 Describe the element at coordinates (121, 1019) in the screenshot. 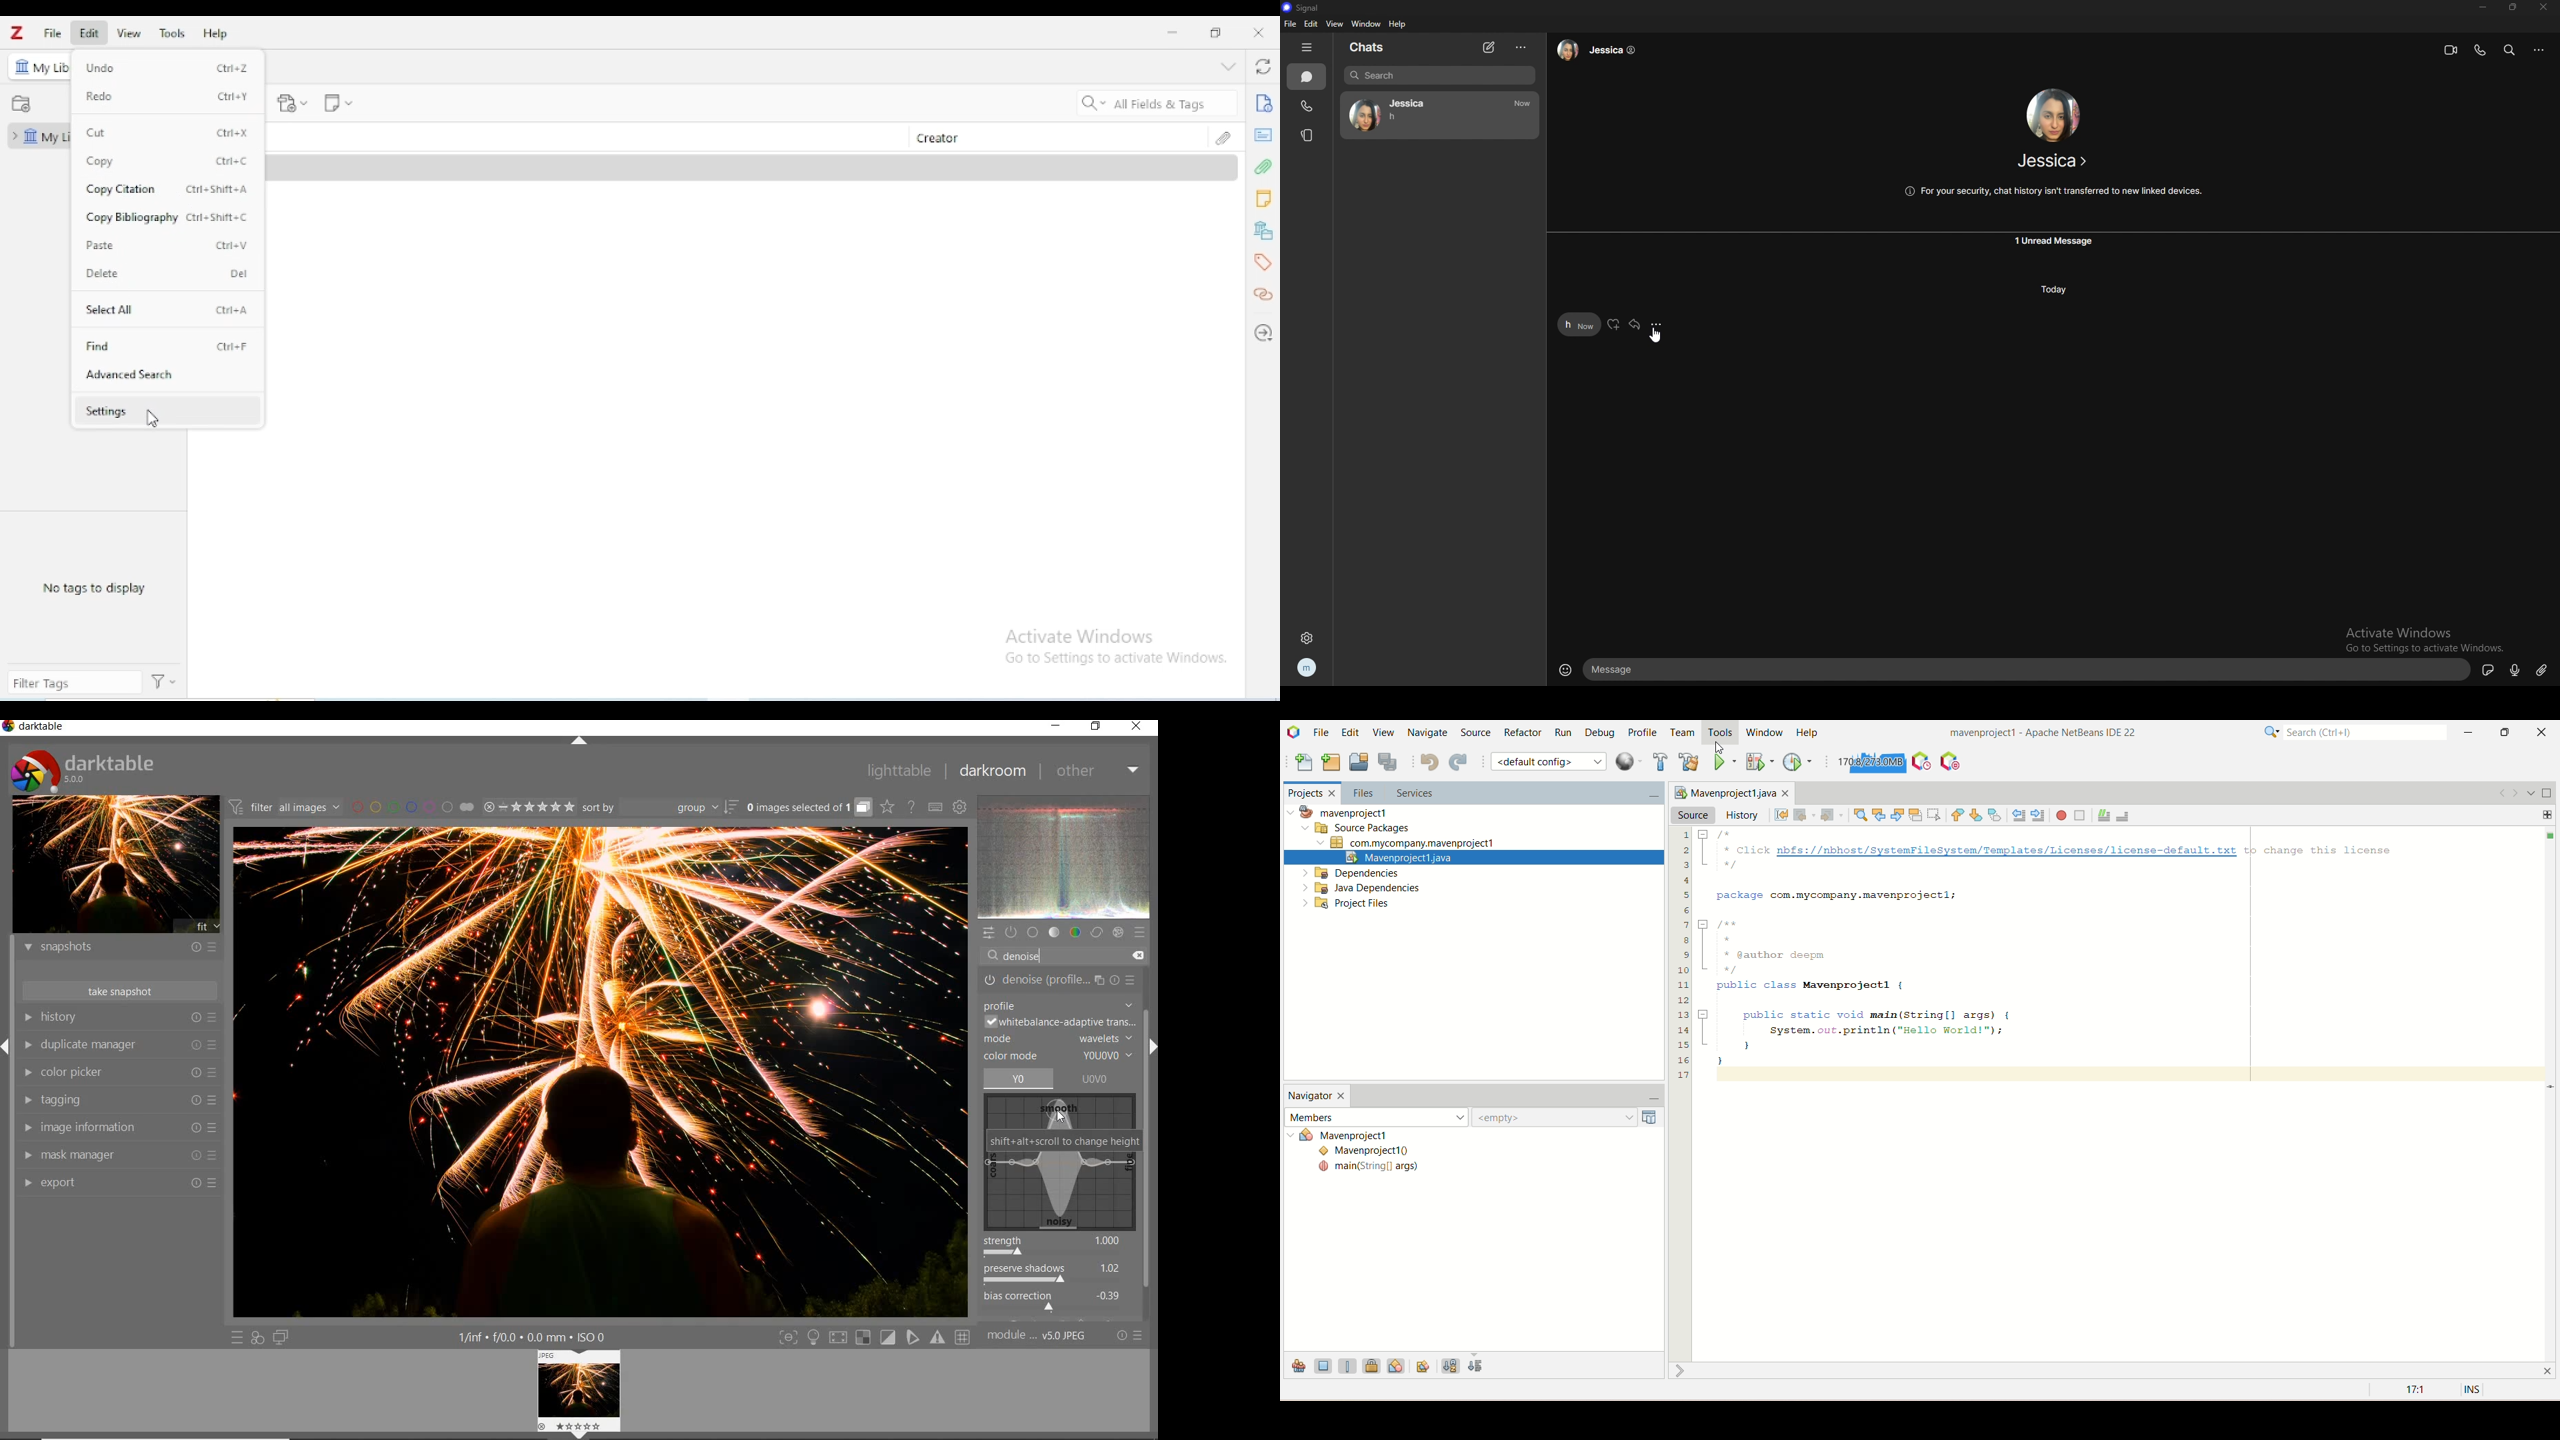

I see `history` at that location.